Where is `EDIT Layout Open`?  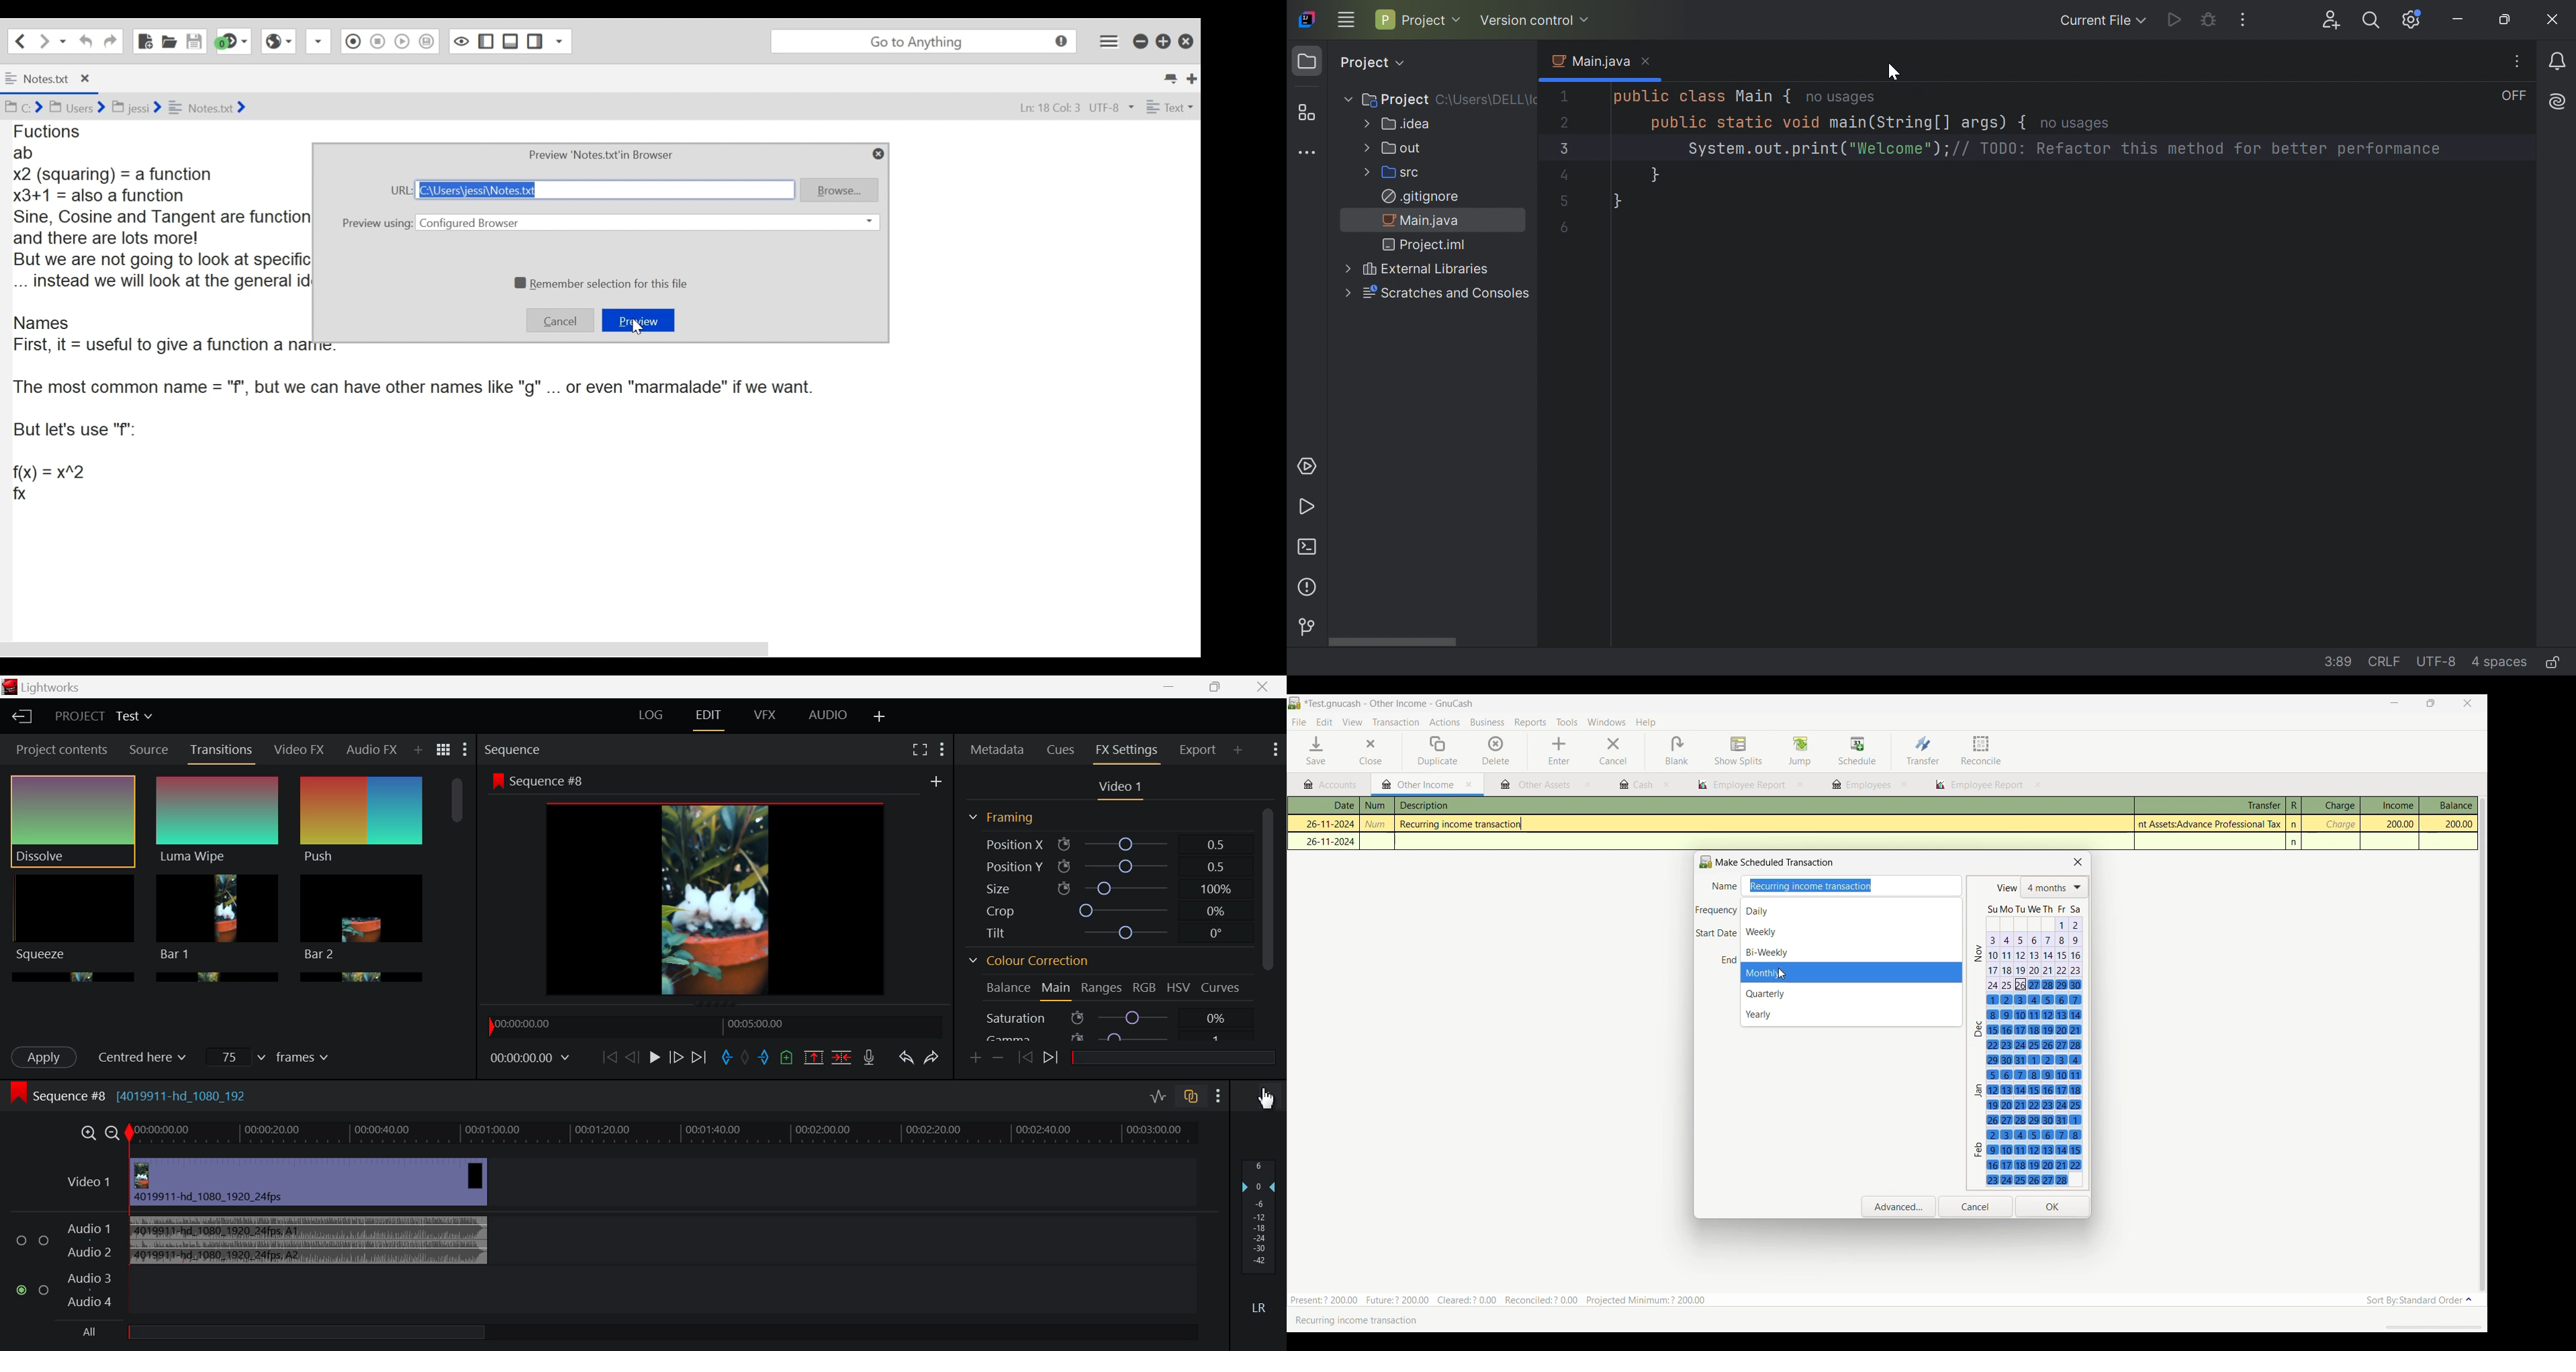 EDIT Layout Open is located at coordinates (707, 718).